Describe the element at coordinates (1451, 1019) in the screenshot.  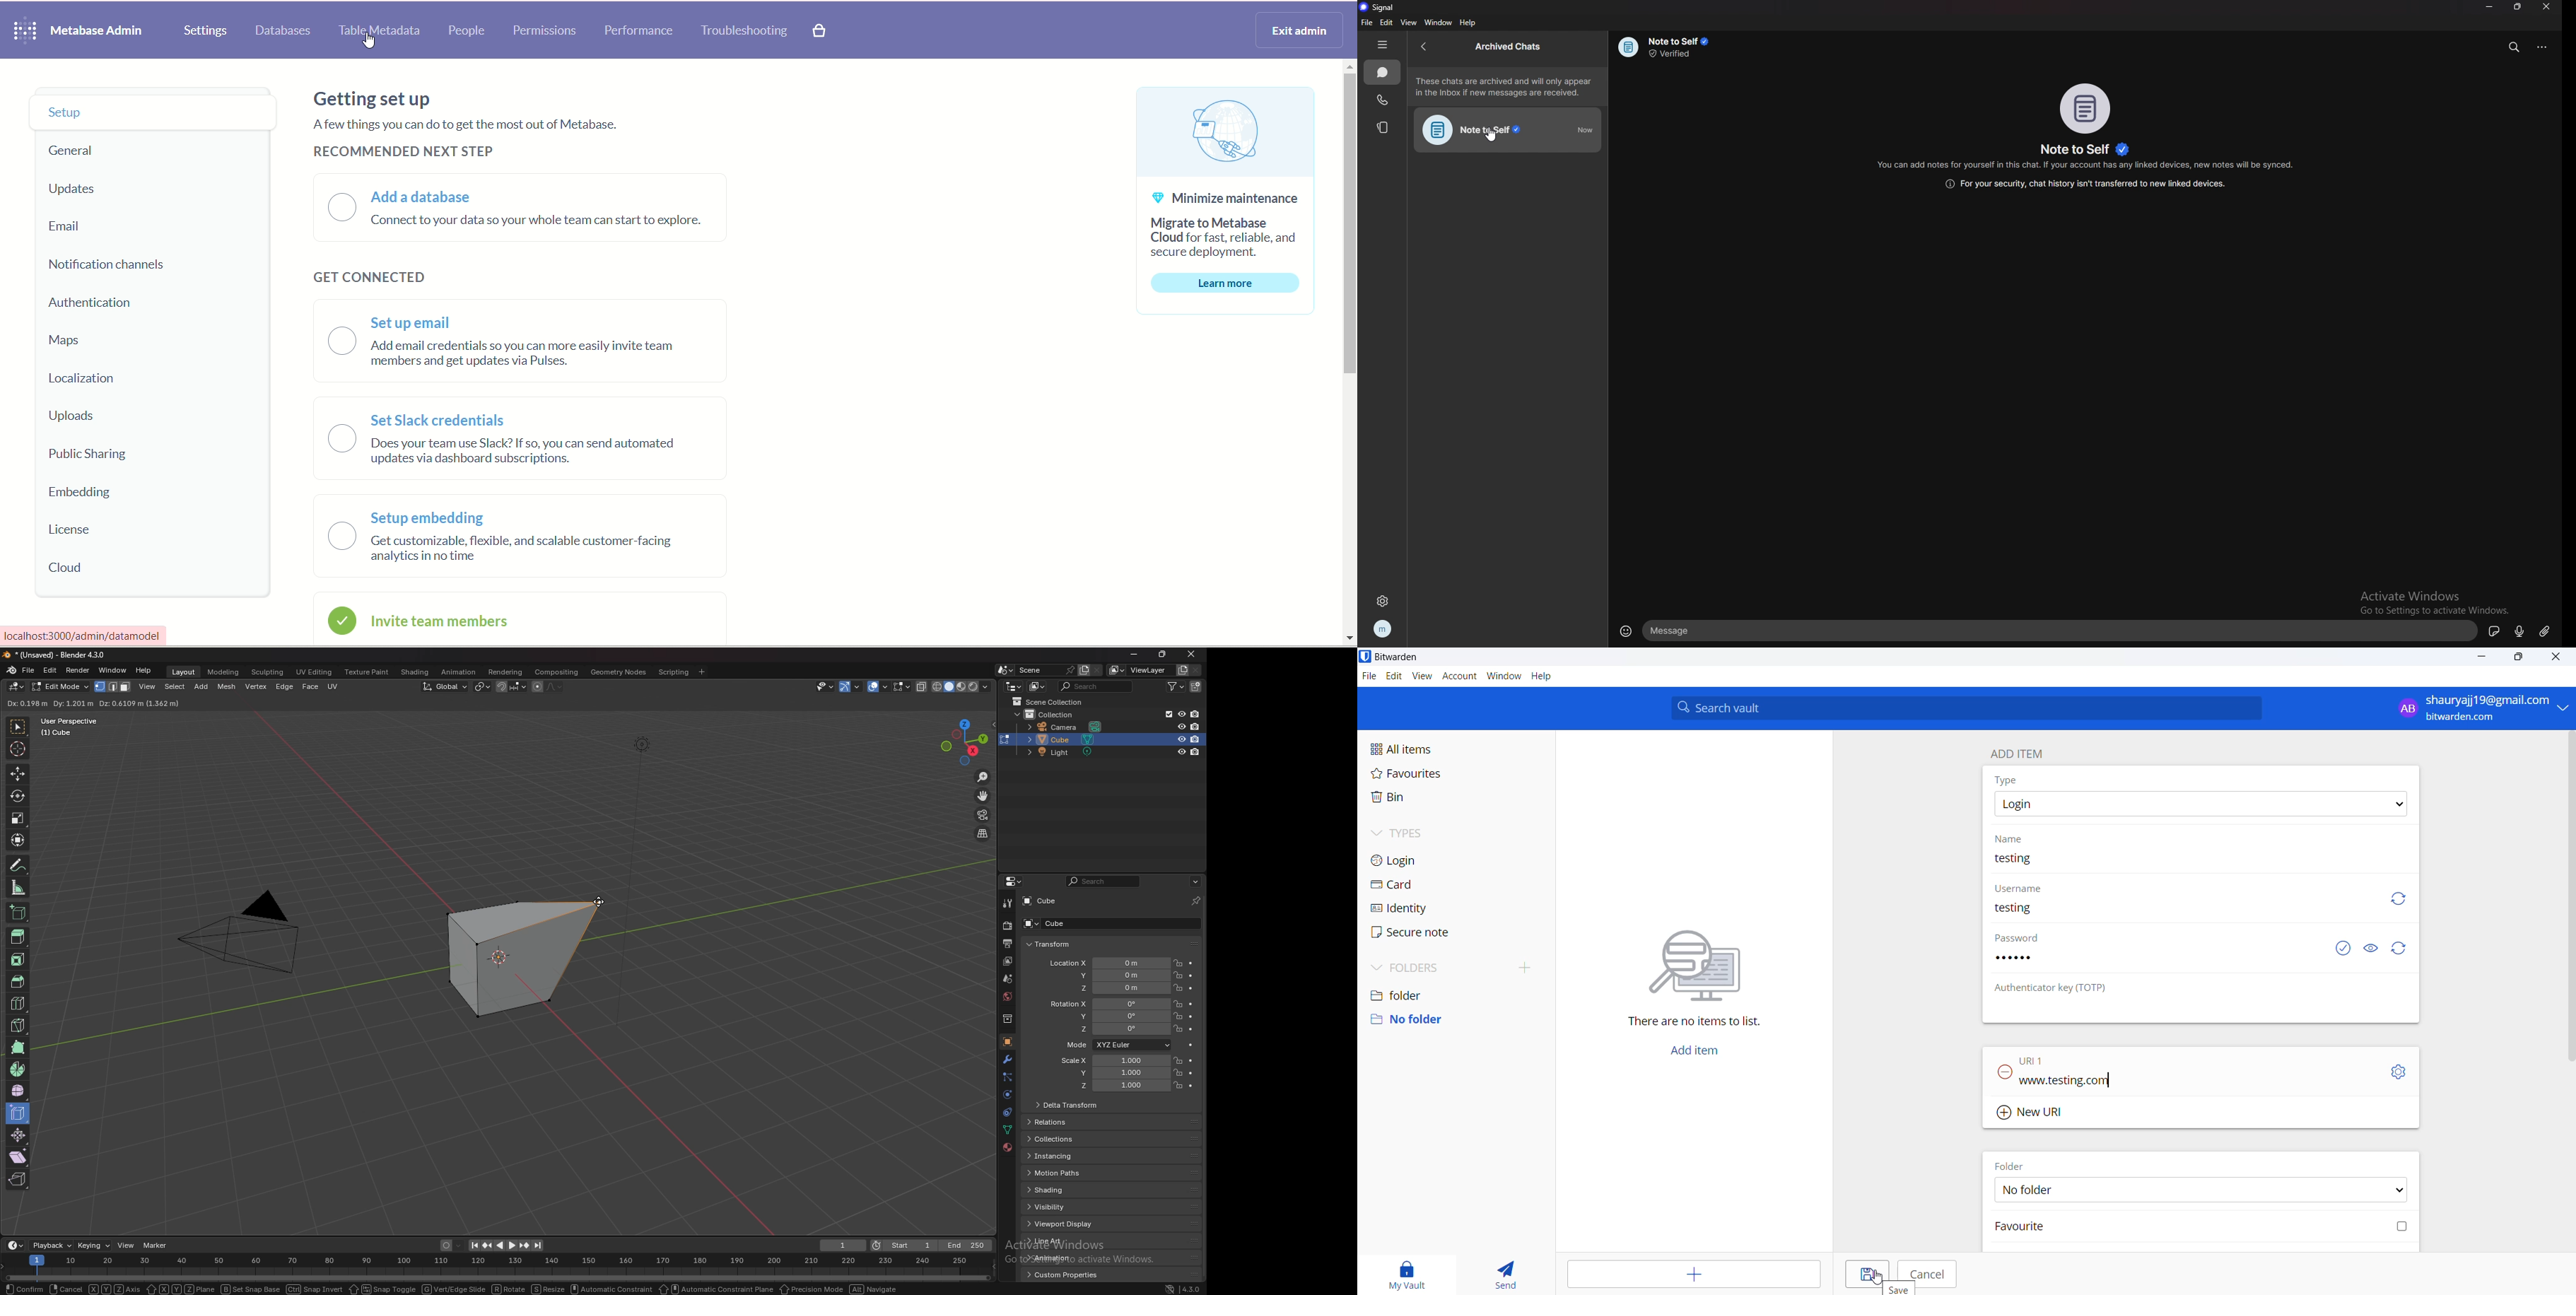
I see `no folder` at that location.